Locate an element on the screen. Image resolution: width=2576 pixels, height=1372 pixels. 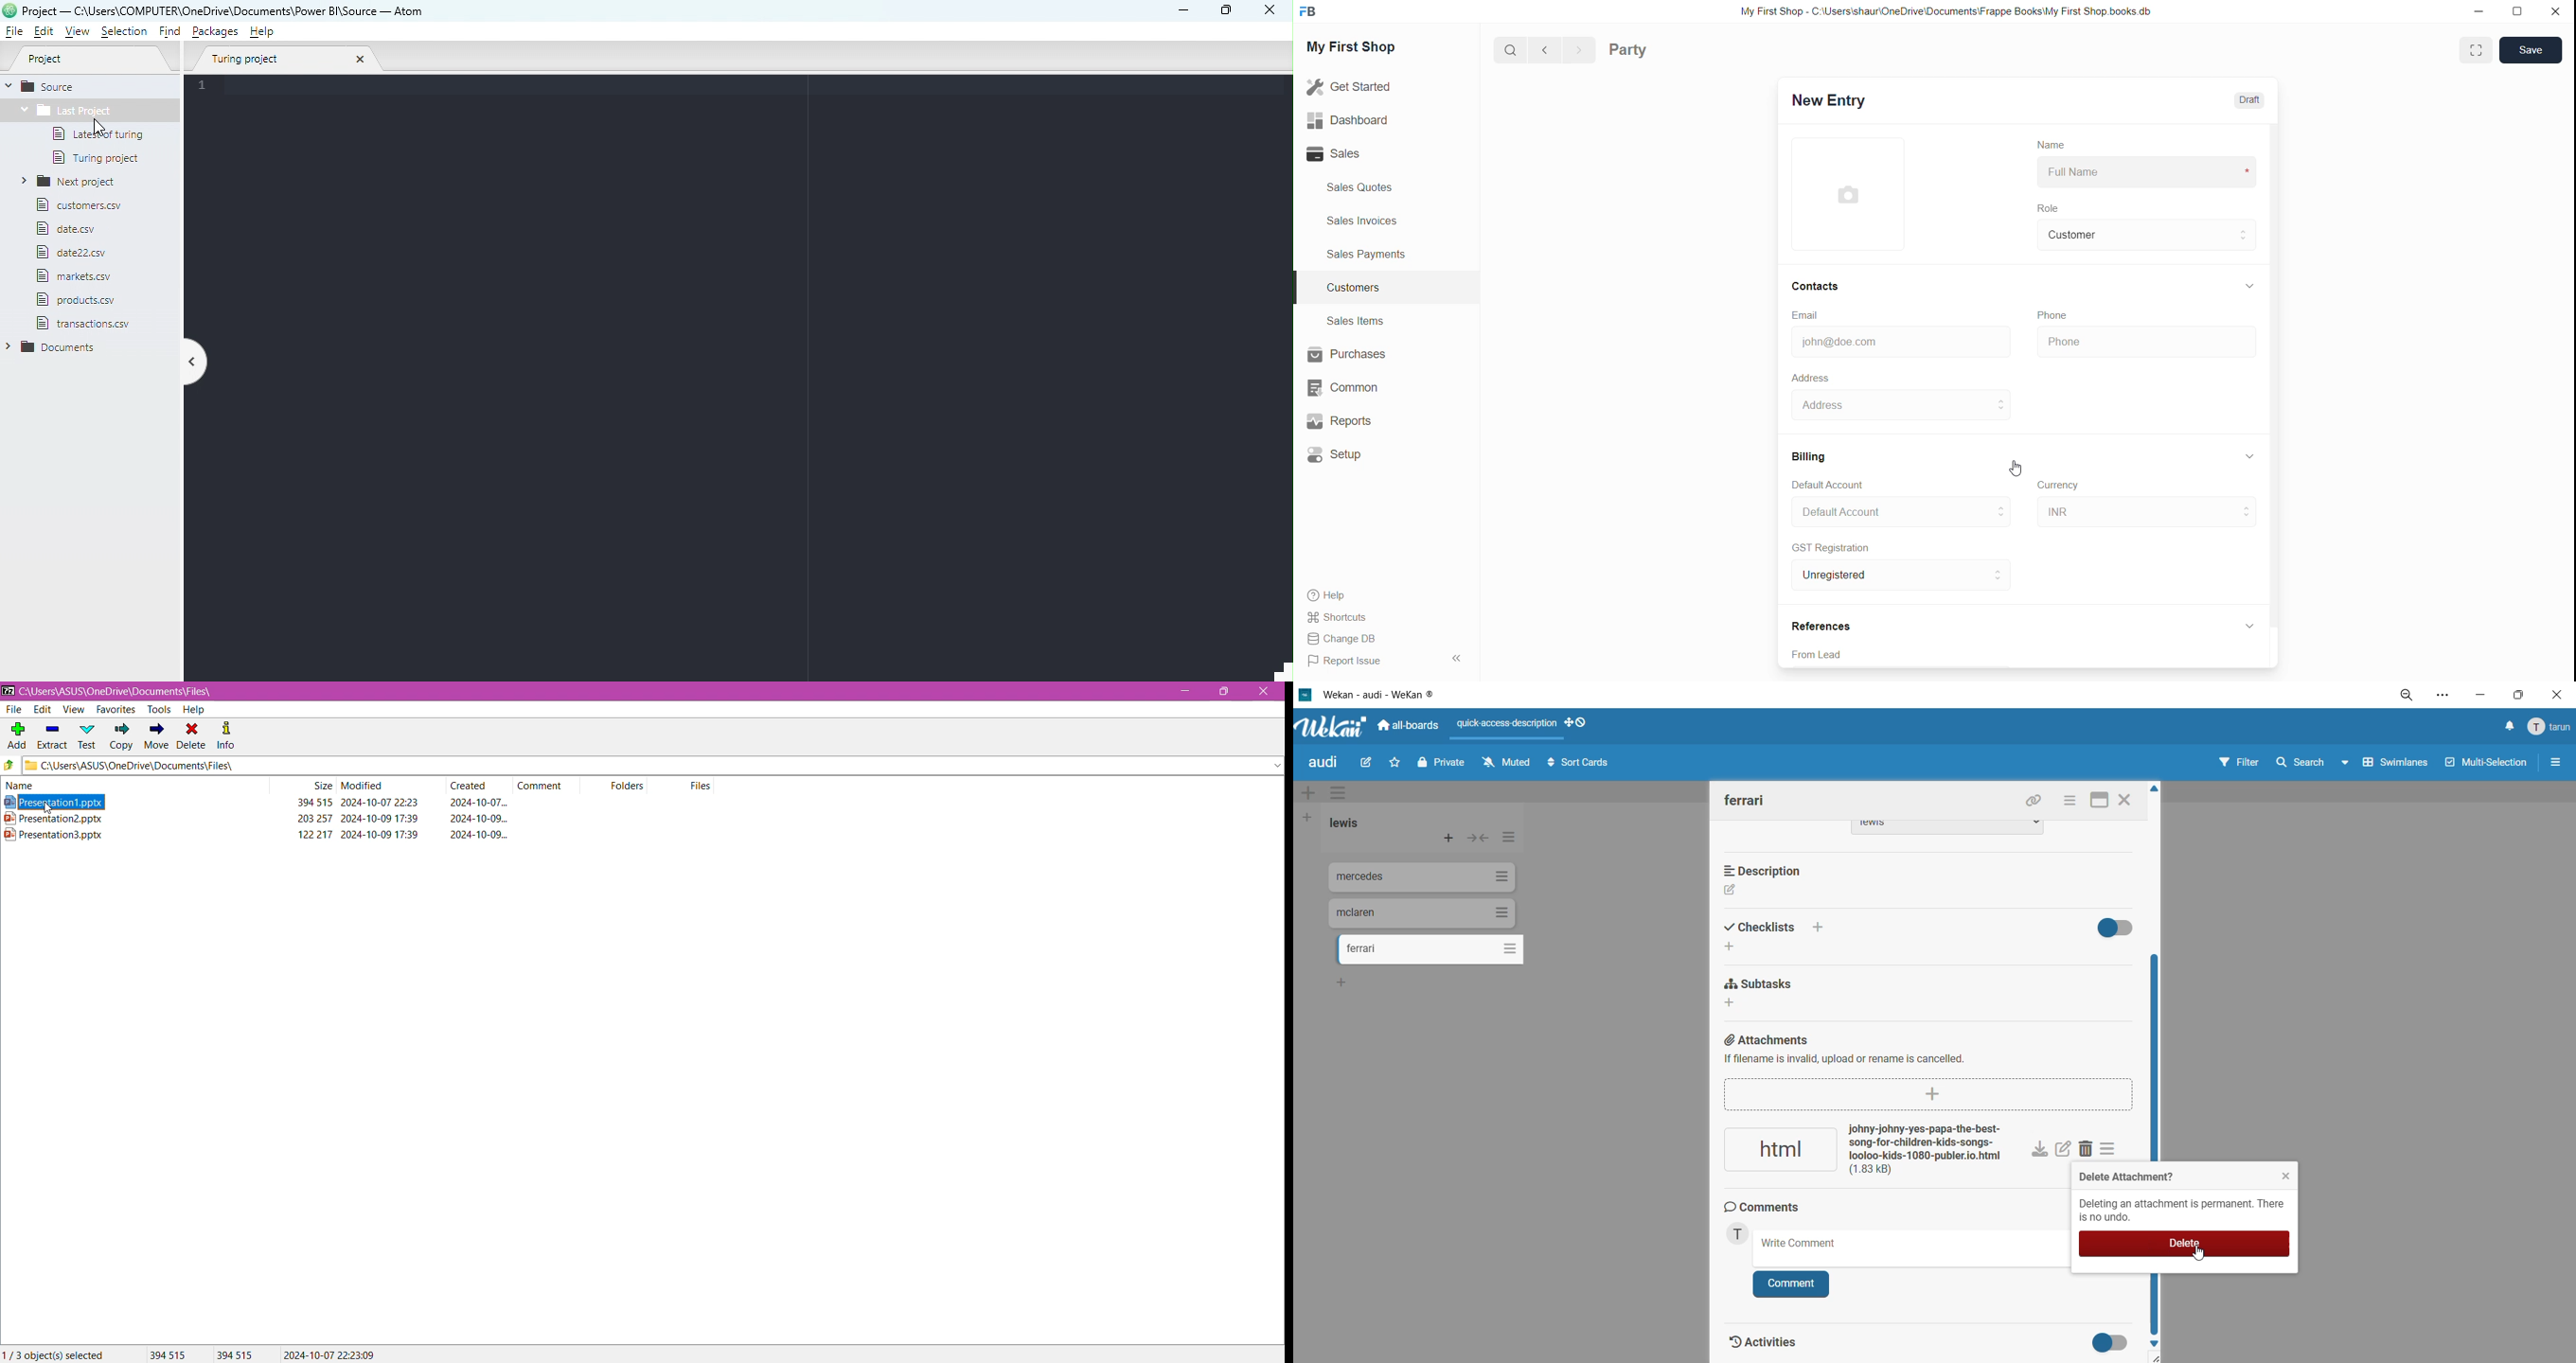
sales items is located at coordinates (1355, 320).